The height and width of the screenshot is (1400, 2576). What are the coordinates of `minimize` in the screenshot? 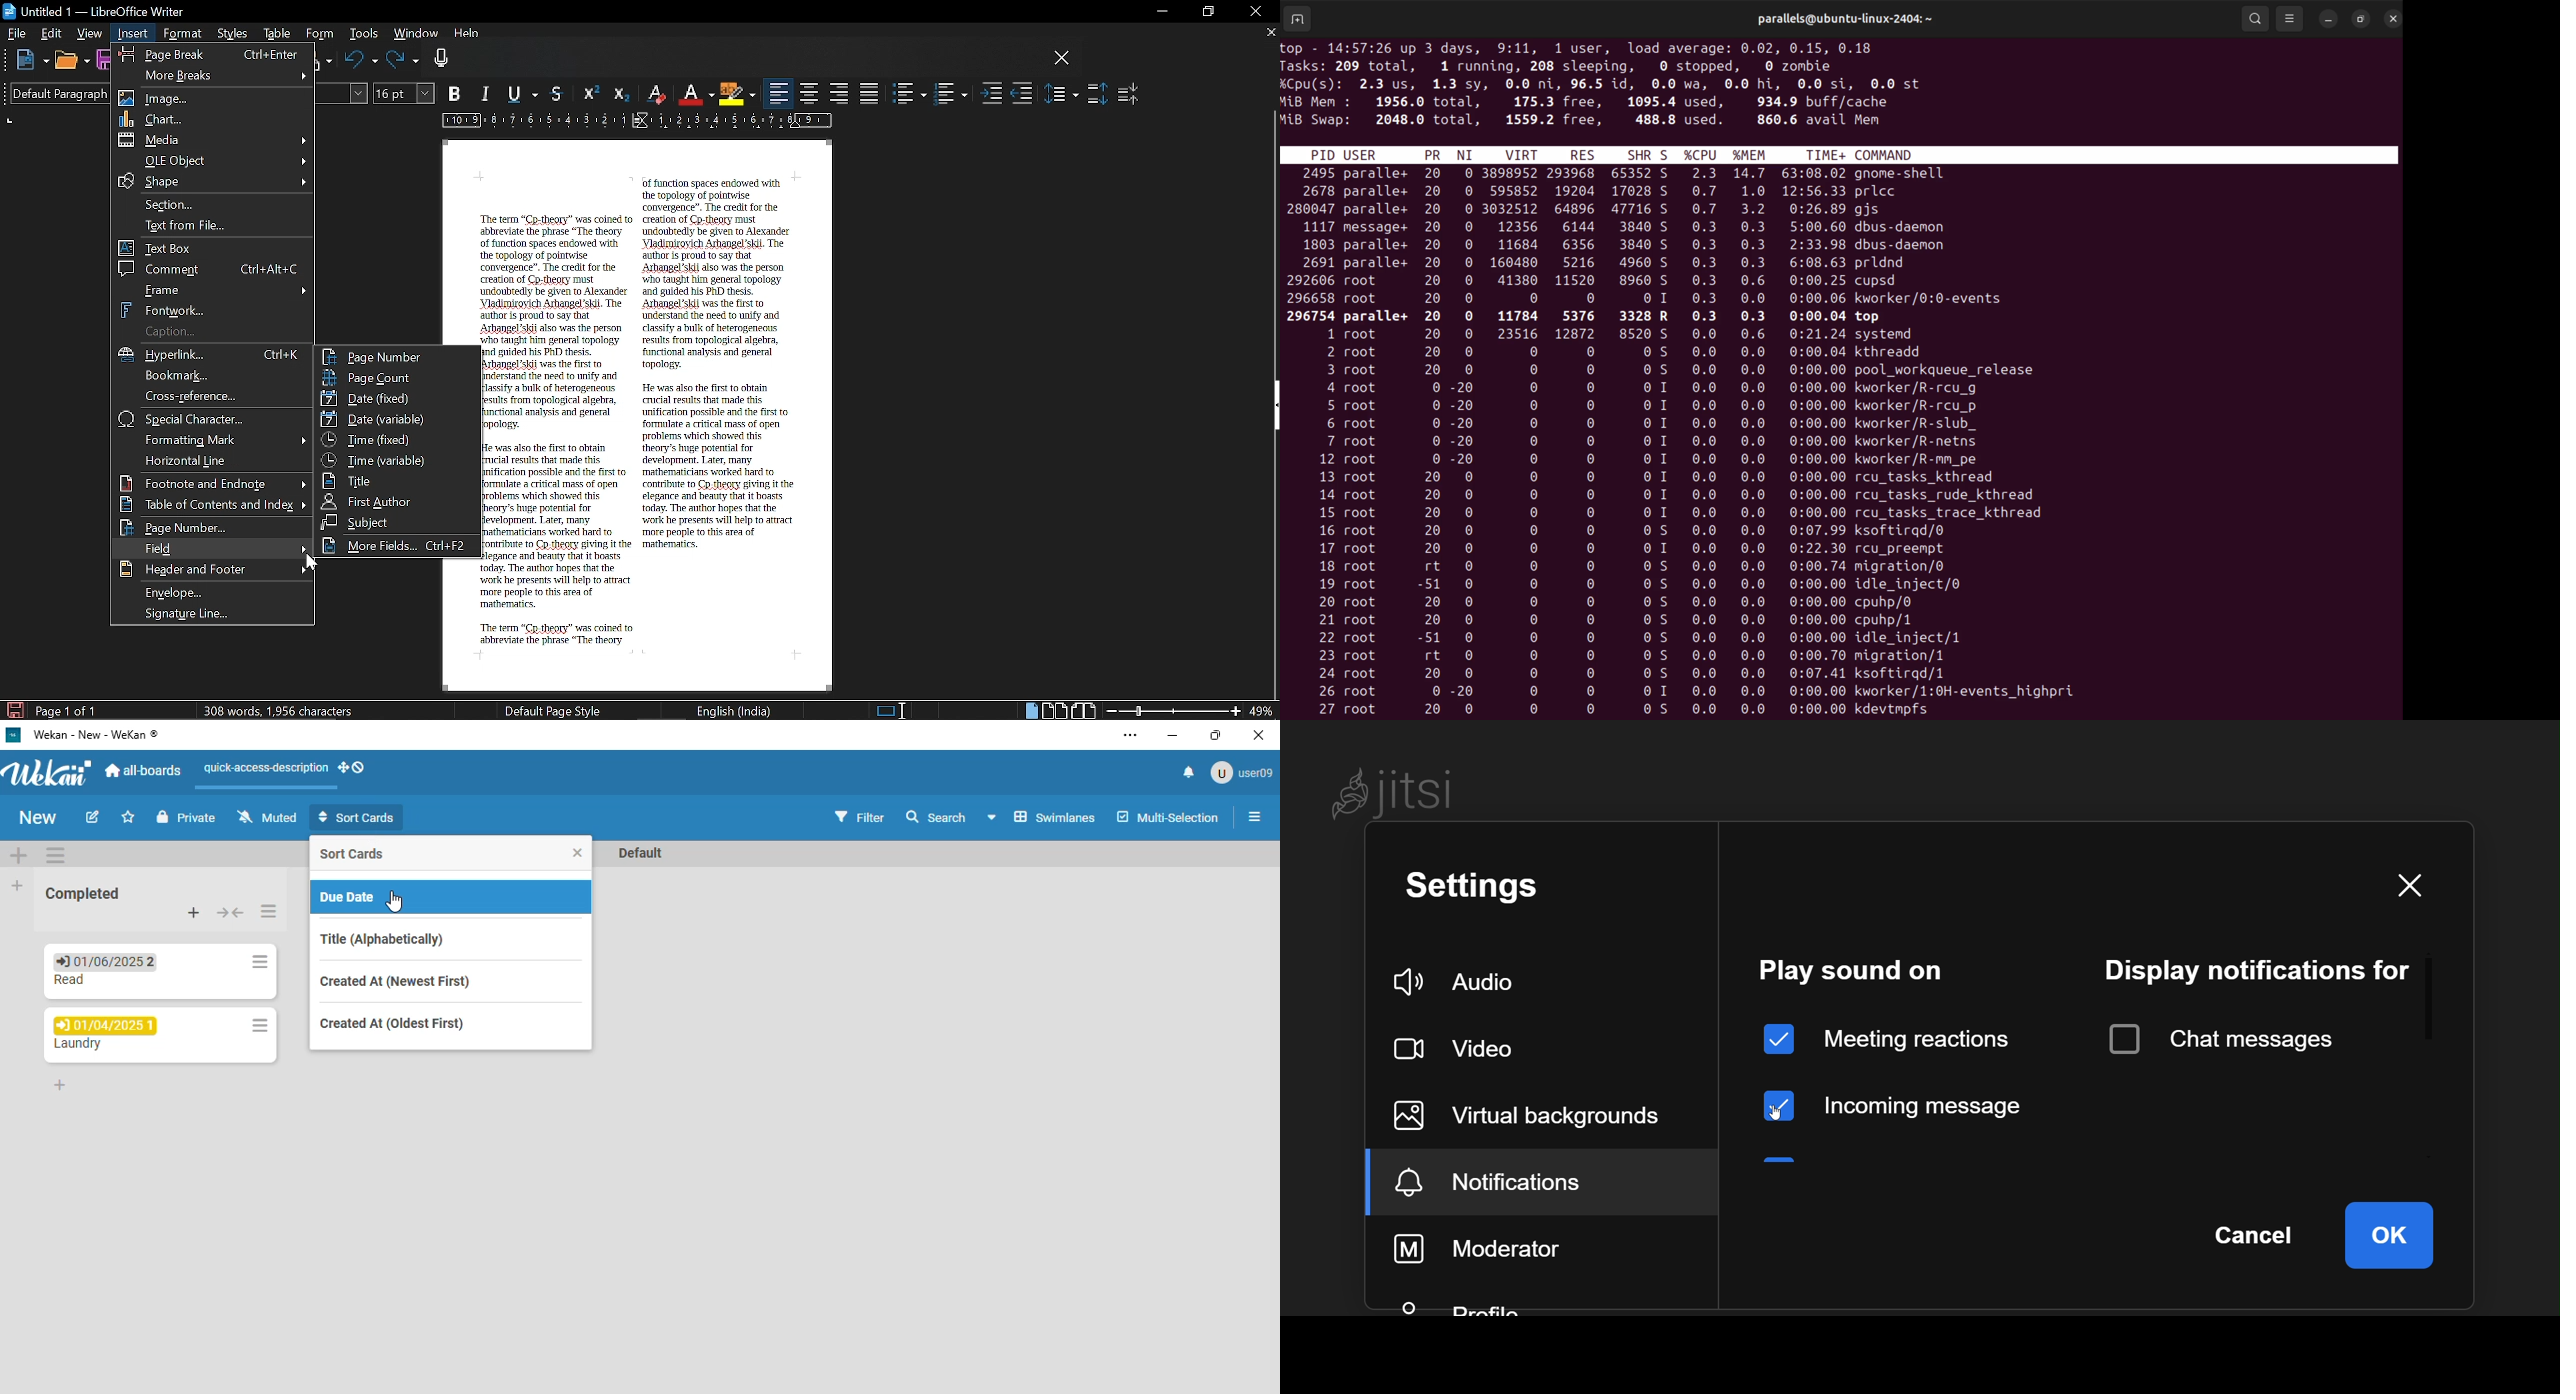 It's located at (1172, 736).